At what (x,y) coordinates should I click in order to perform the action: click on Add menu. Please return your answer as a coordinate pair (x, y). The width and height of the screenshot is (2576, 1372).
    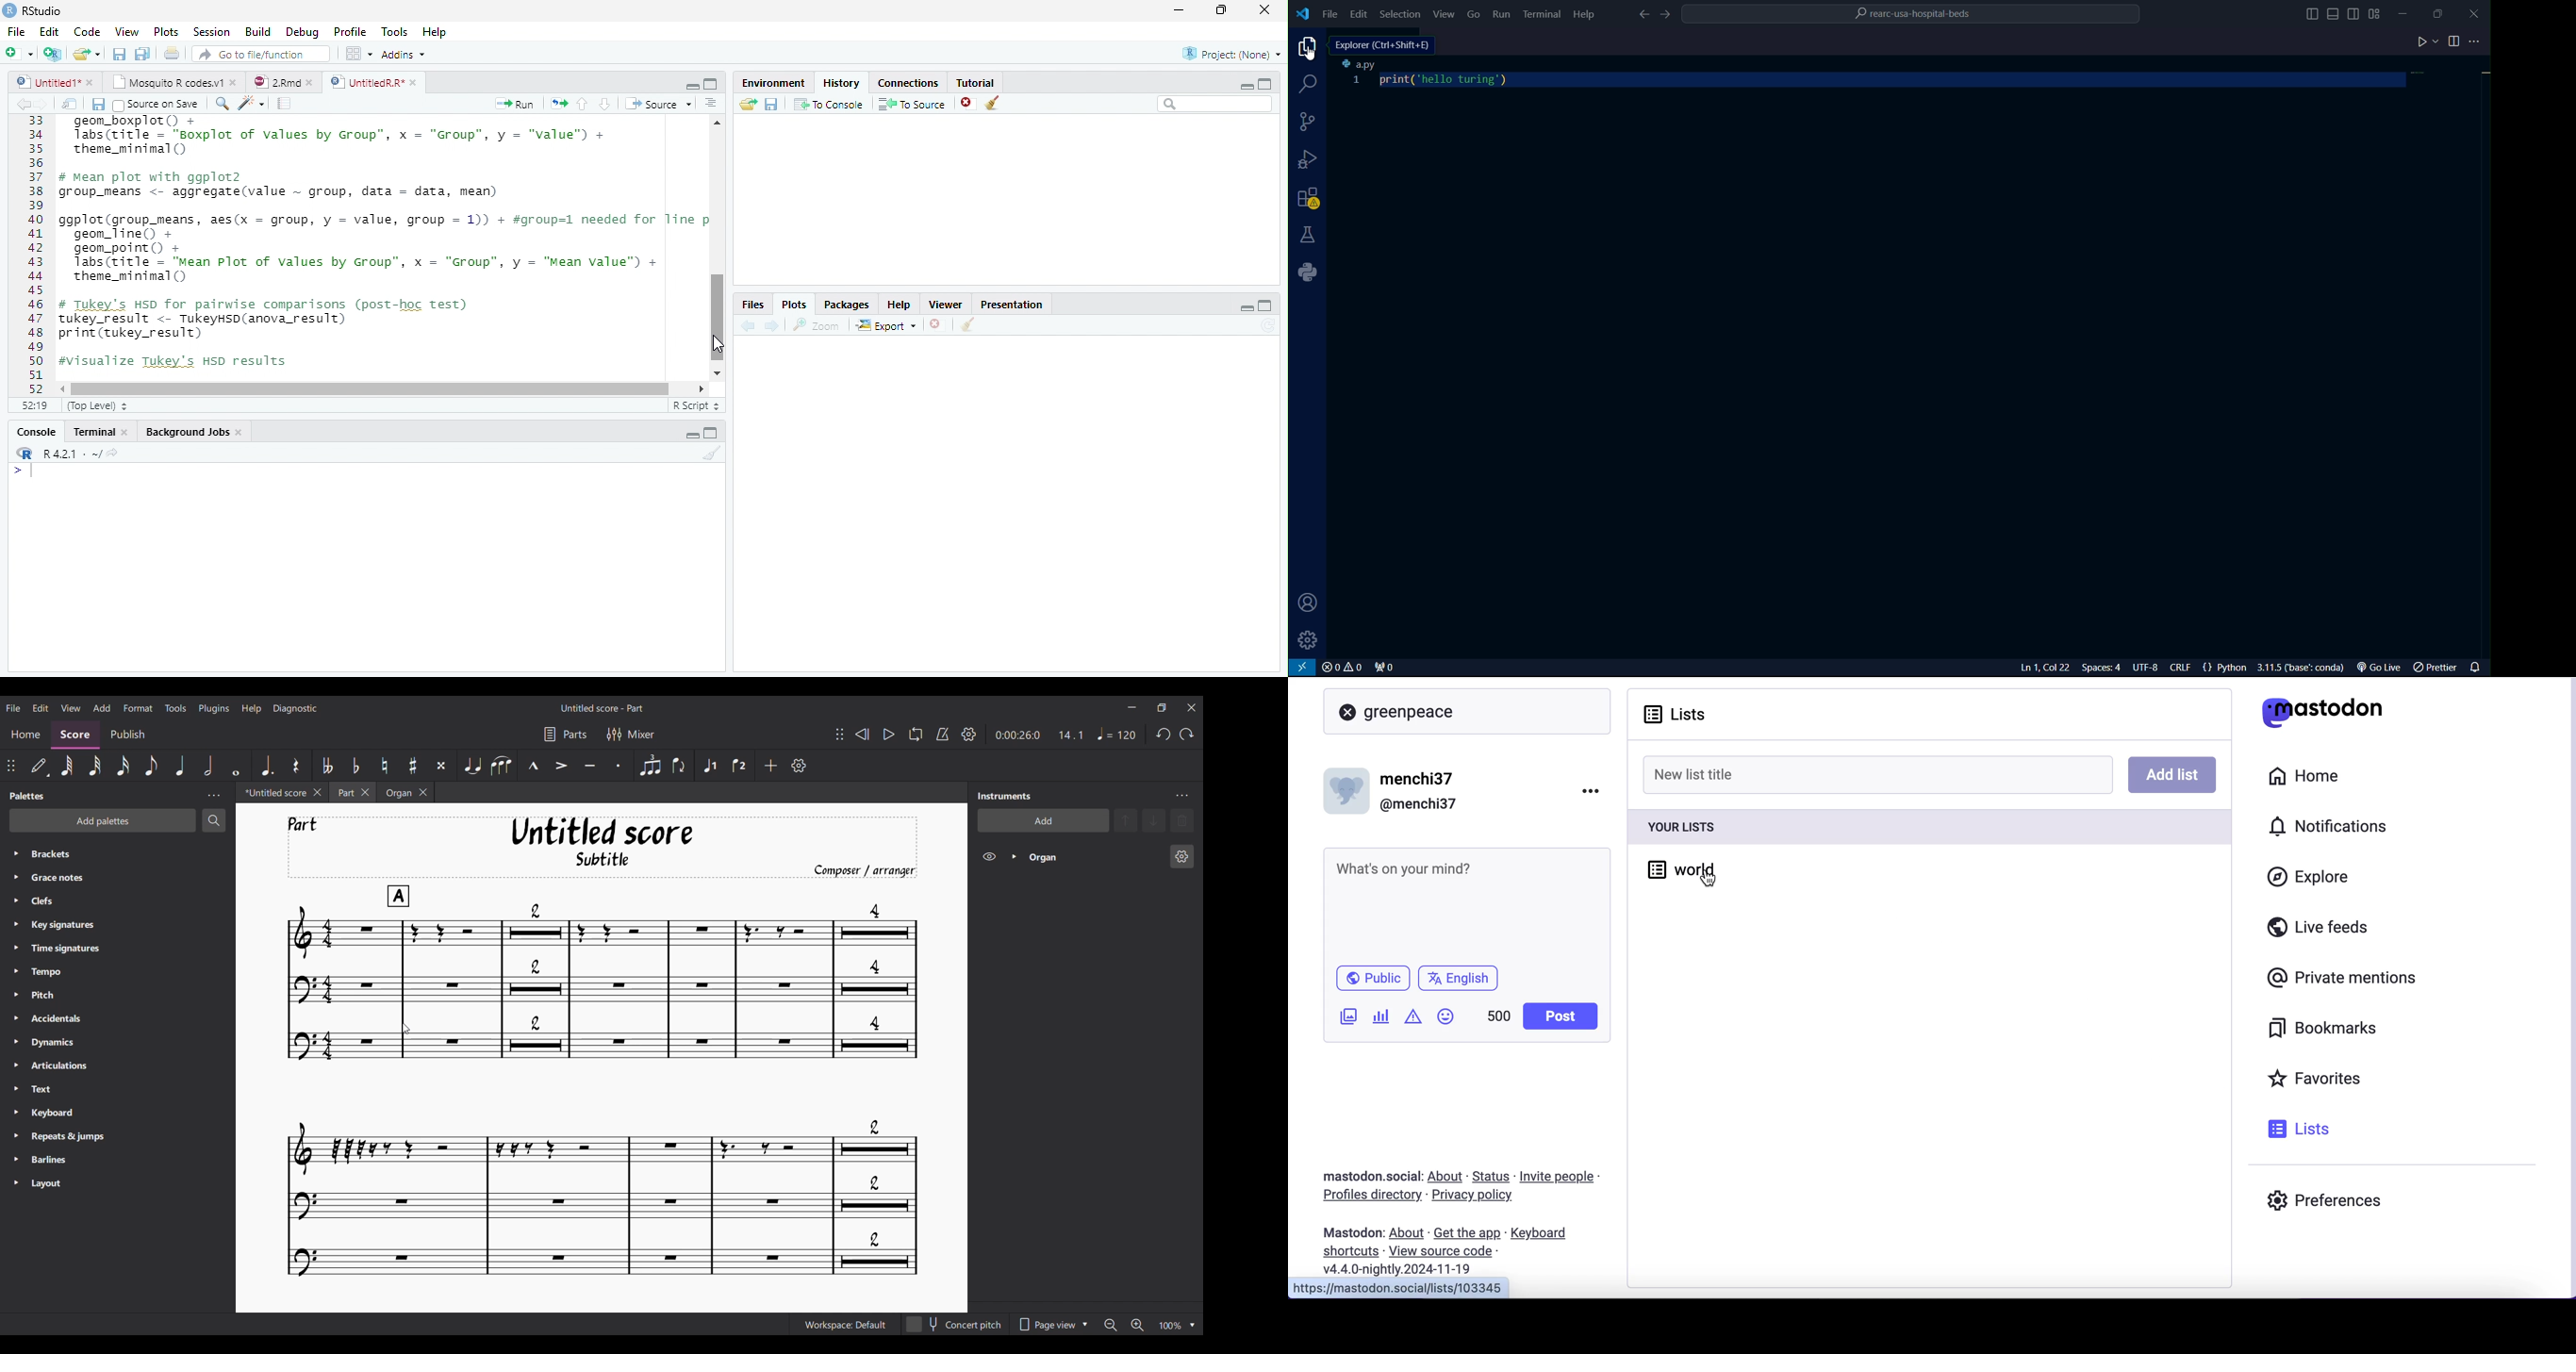
    Looking at the image, I should click on (102, 707).